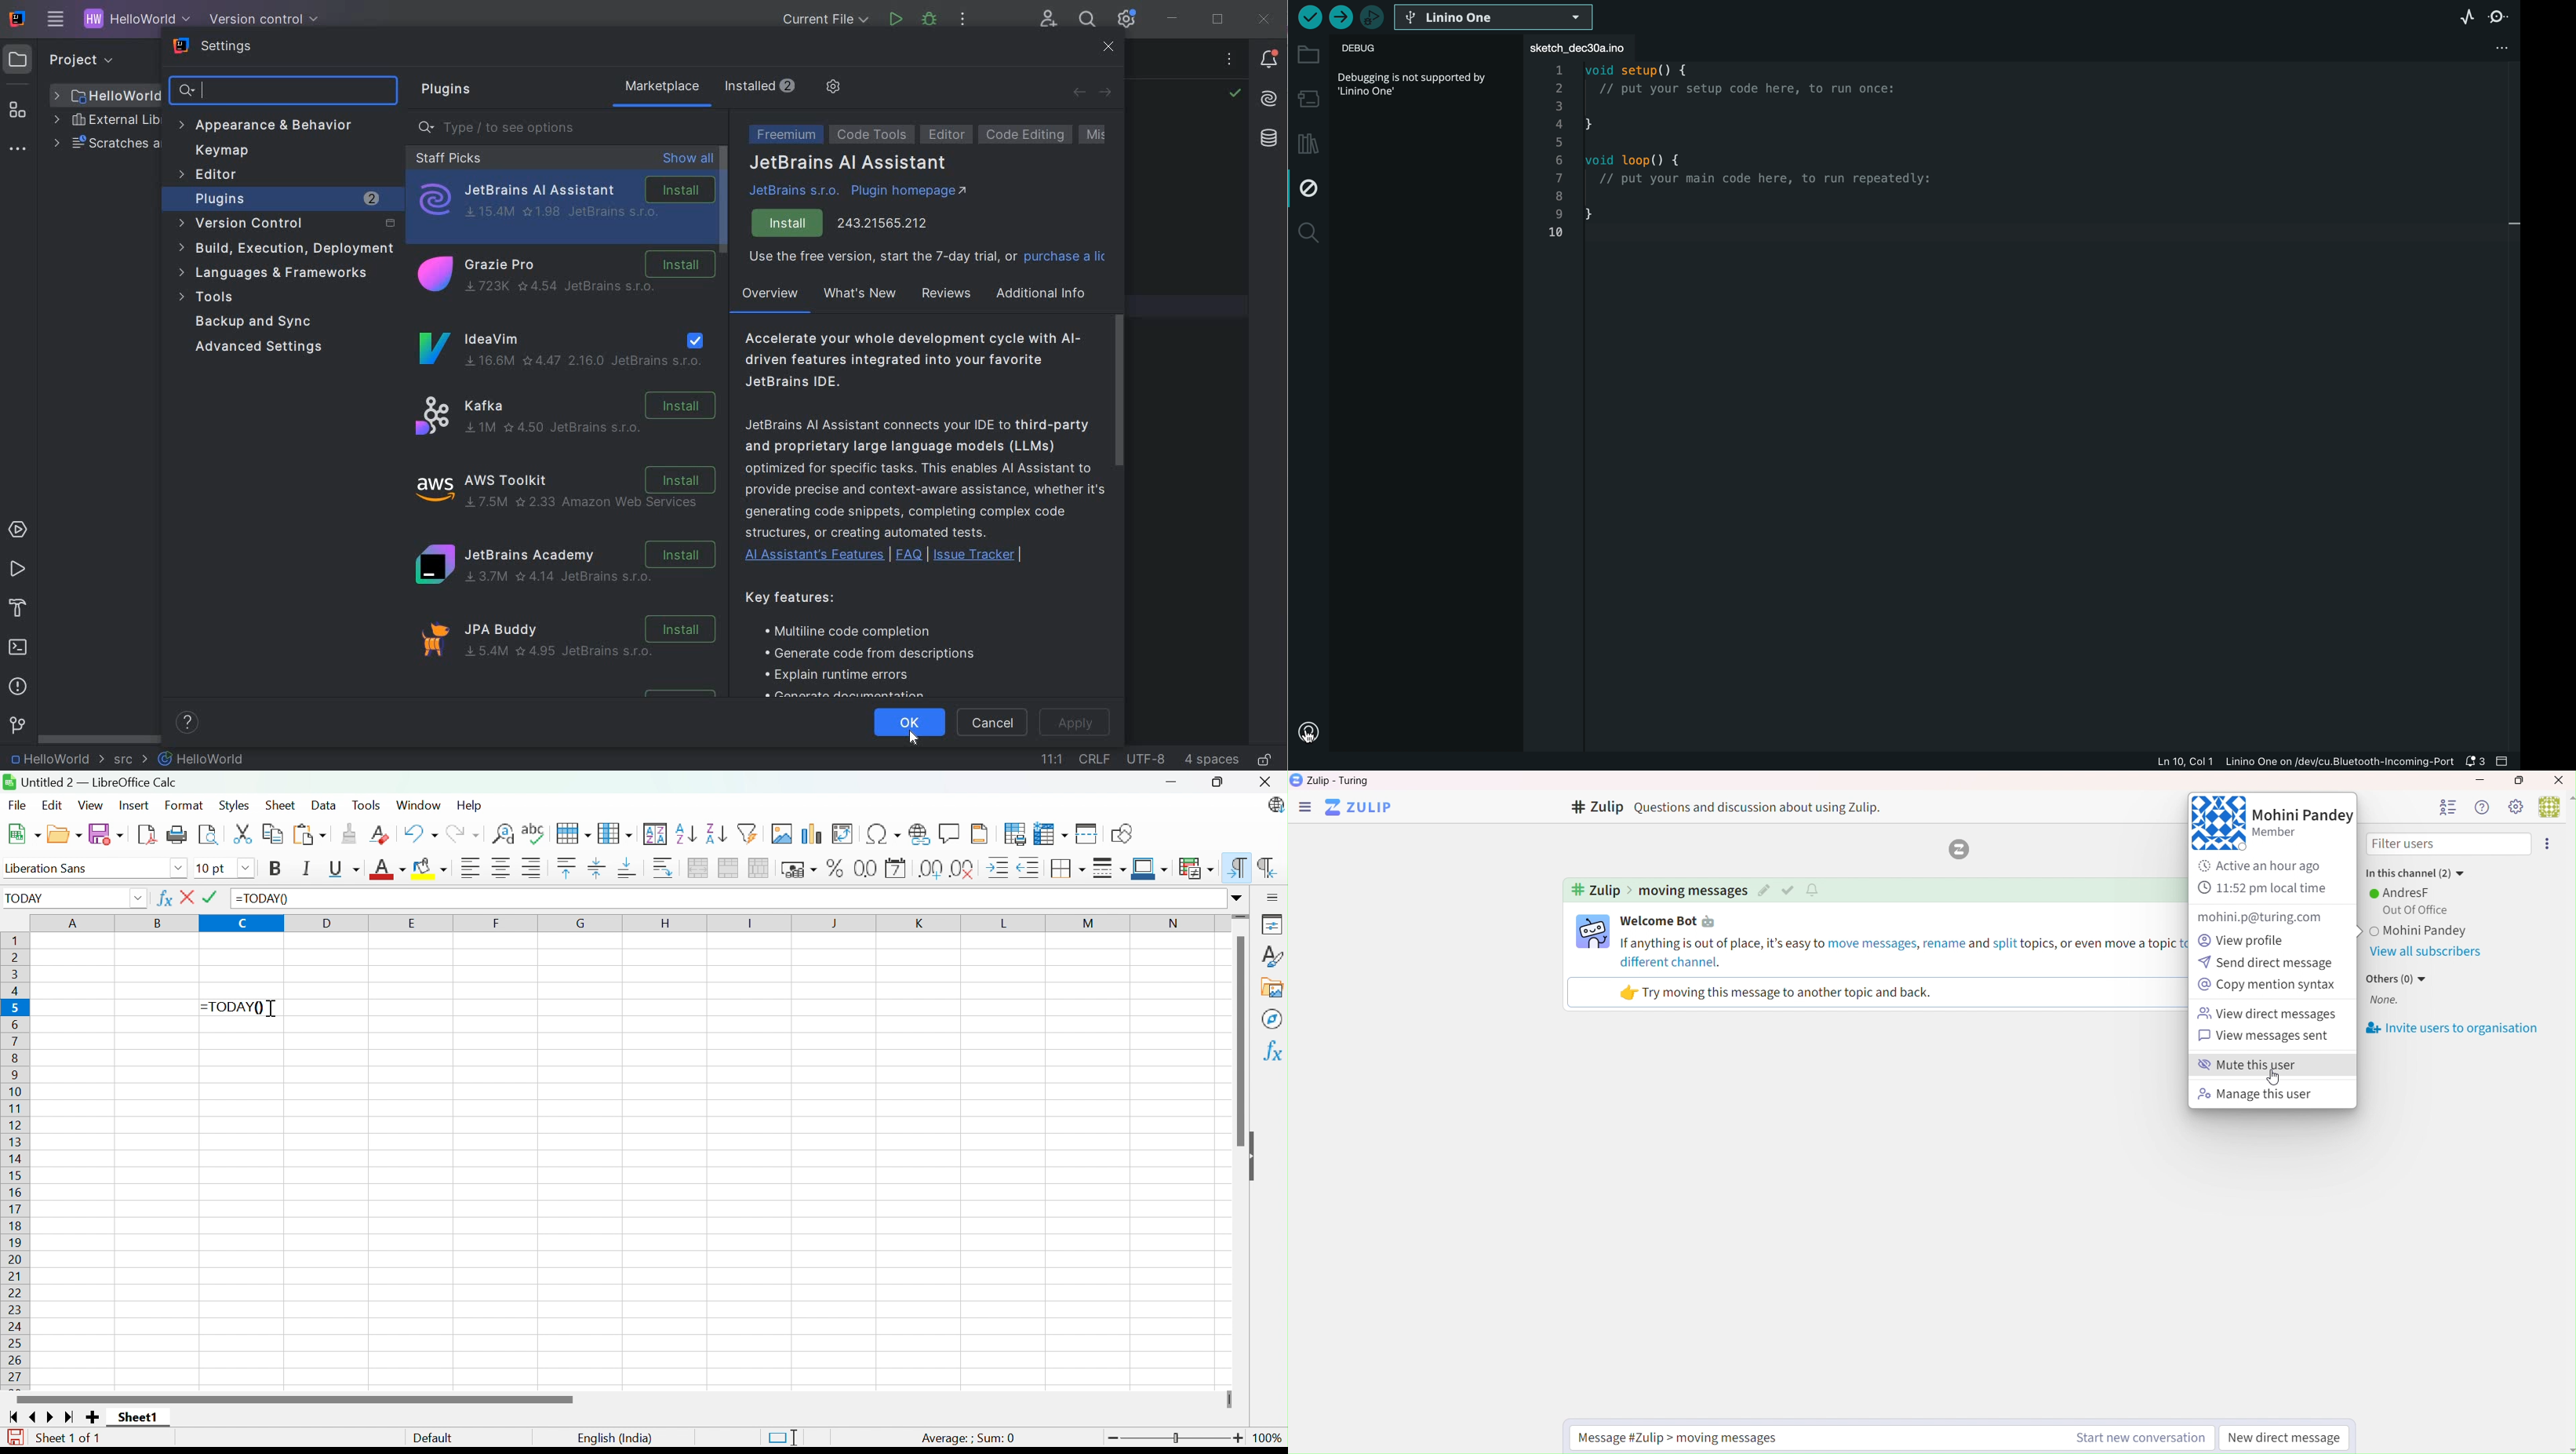 This screenshot has width=2576, height=1456. Describe the element at coordinates (16, 725) in the screenshot. I see `VERSION CONTROL` at that location.